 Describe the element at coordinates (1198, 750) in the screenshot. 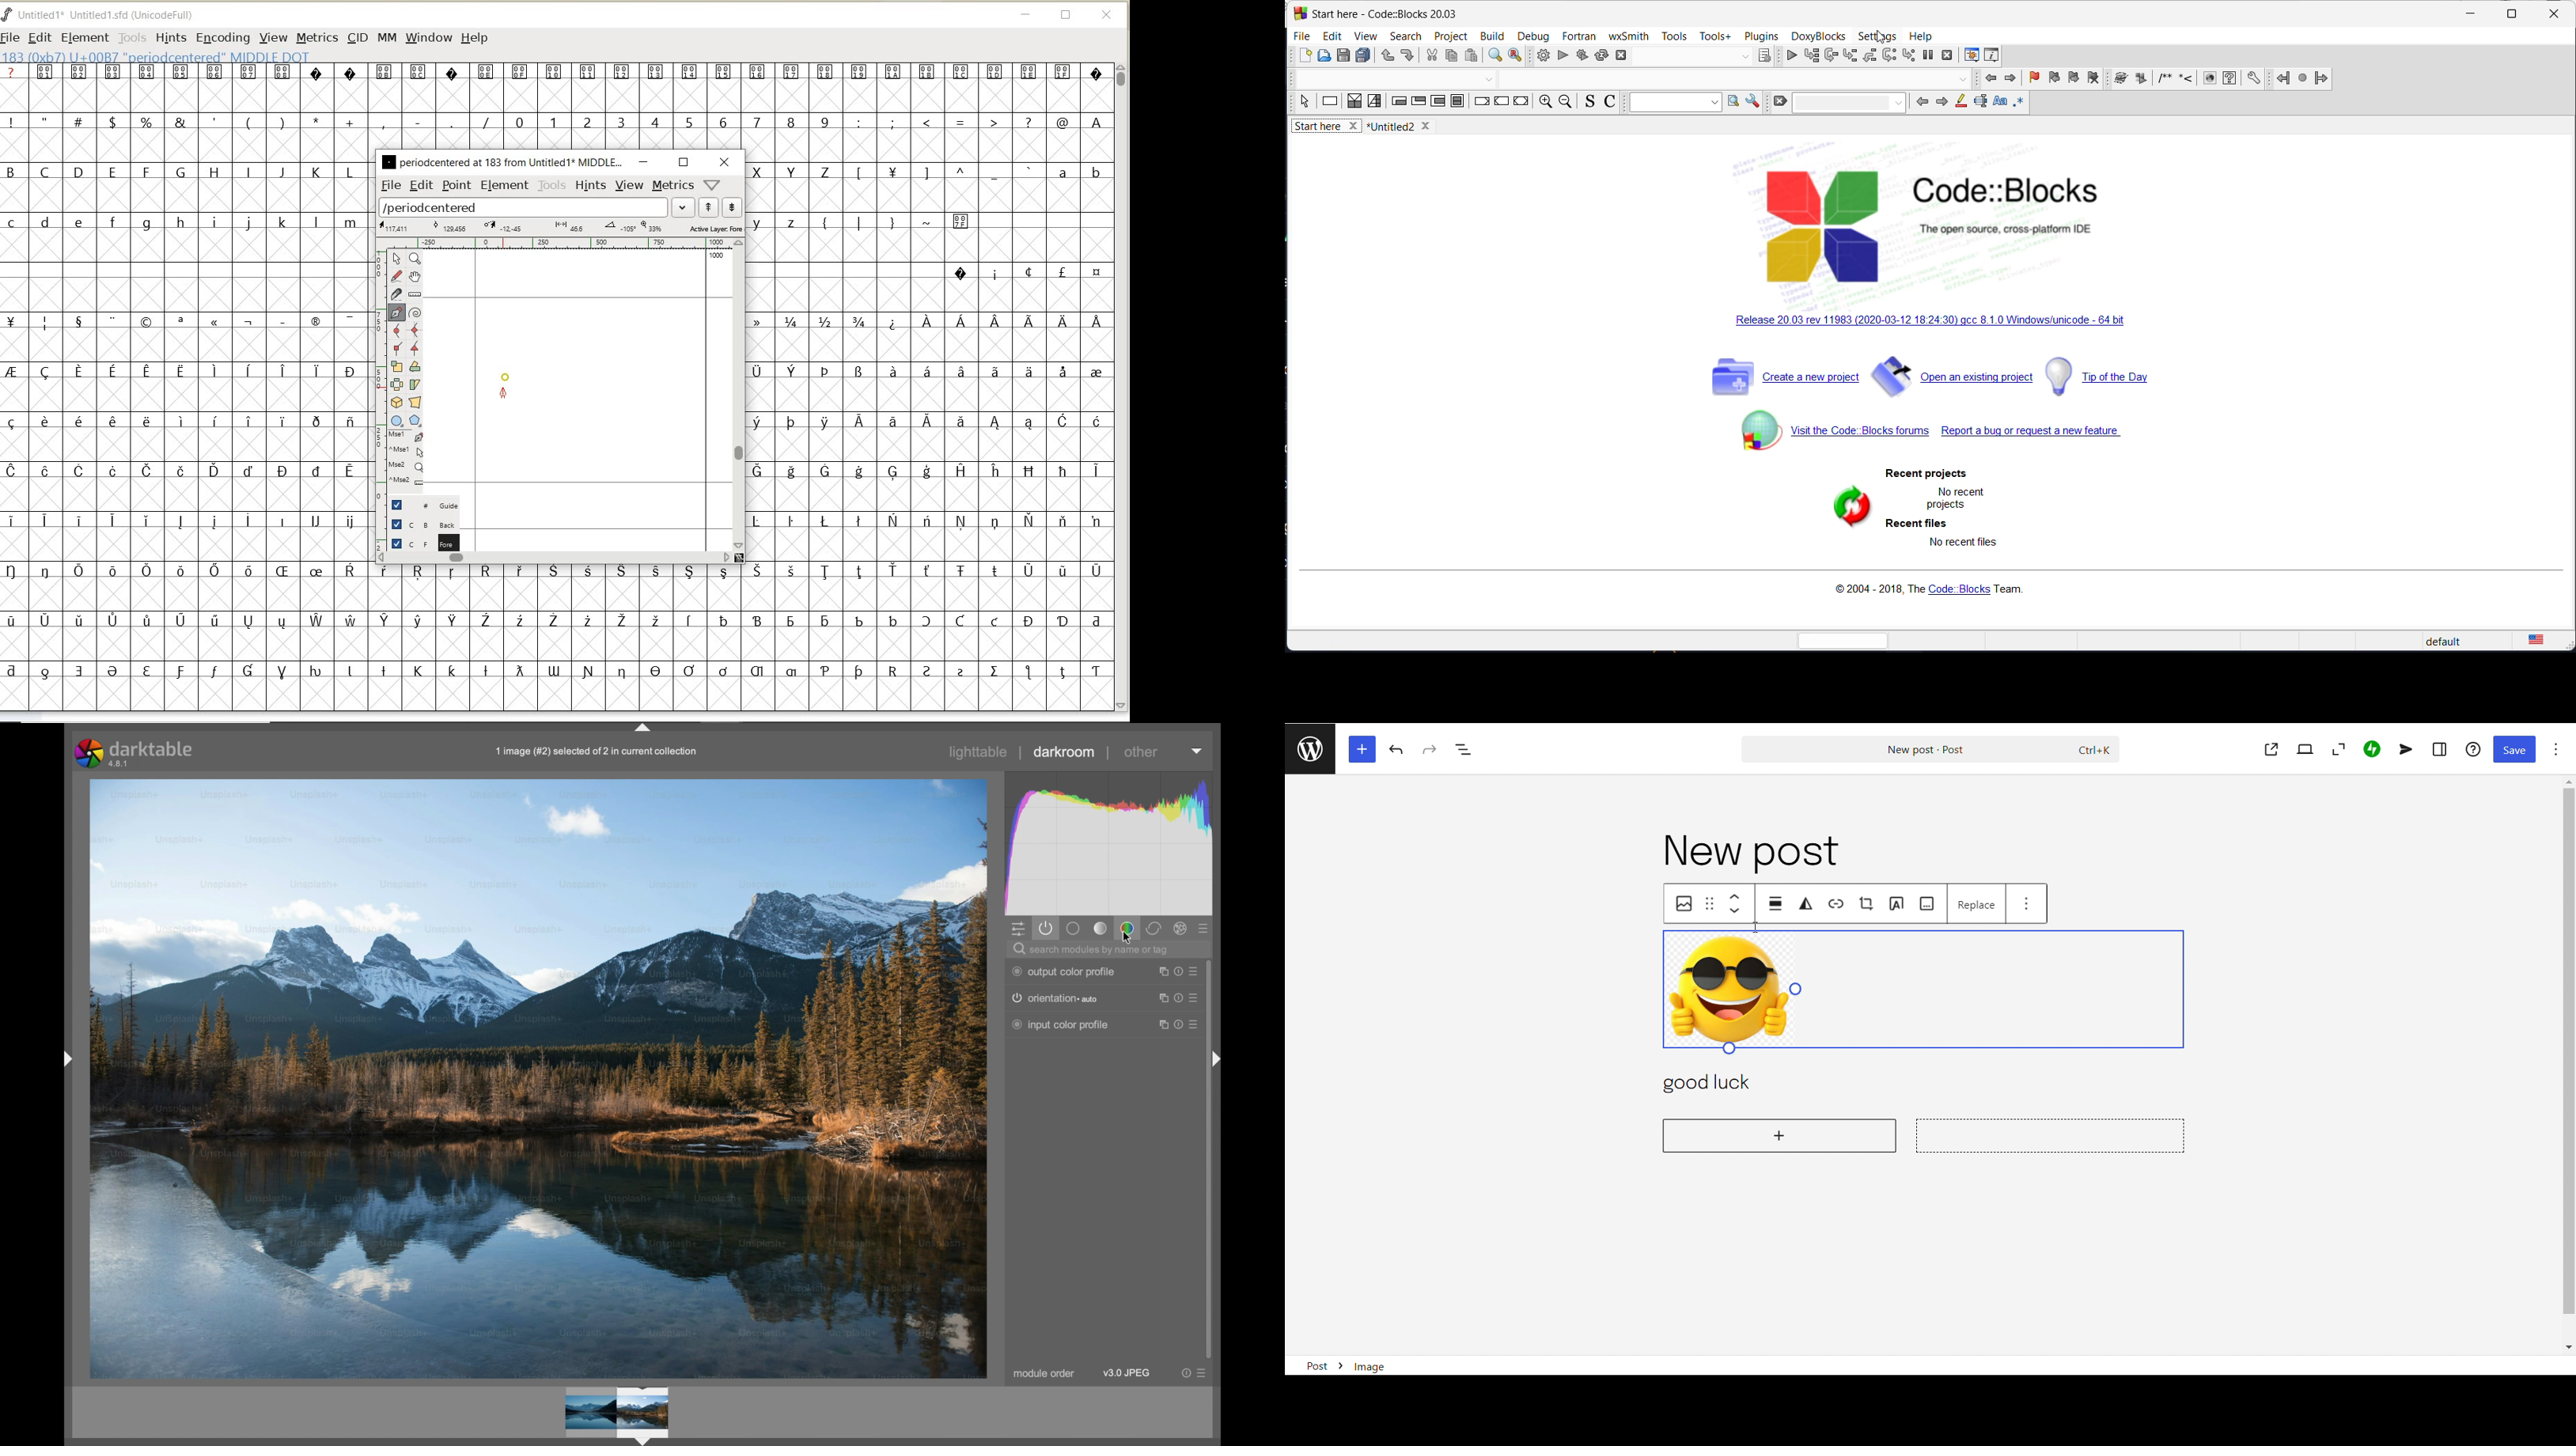

I see `dropdown menu ` at that location.